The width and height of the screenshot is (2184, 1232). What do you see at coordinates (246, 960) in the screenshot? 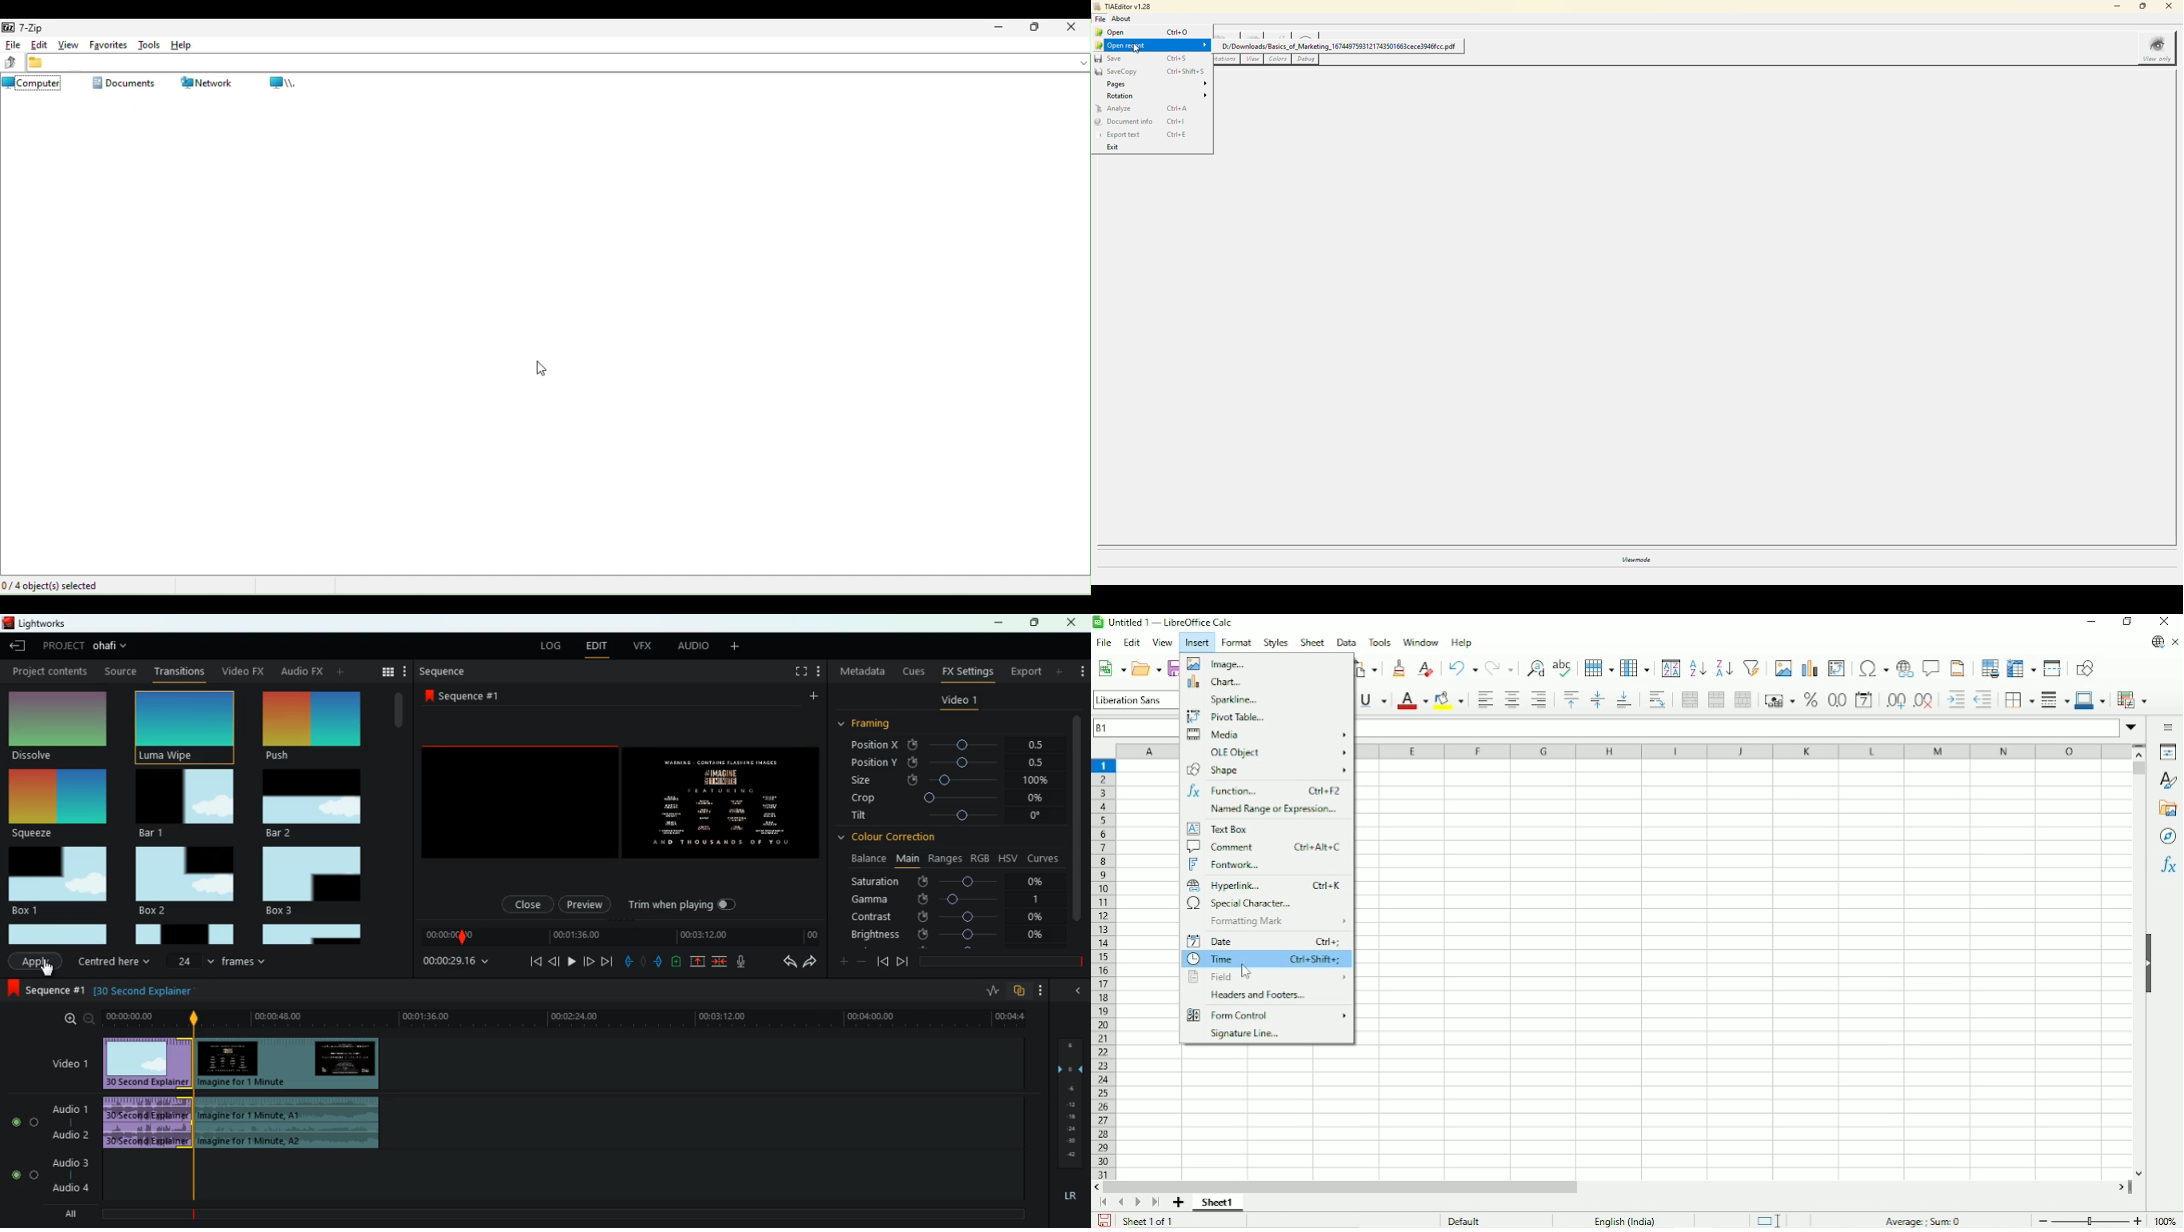
I see `frames` at bounding box center [246, 960].